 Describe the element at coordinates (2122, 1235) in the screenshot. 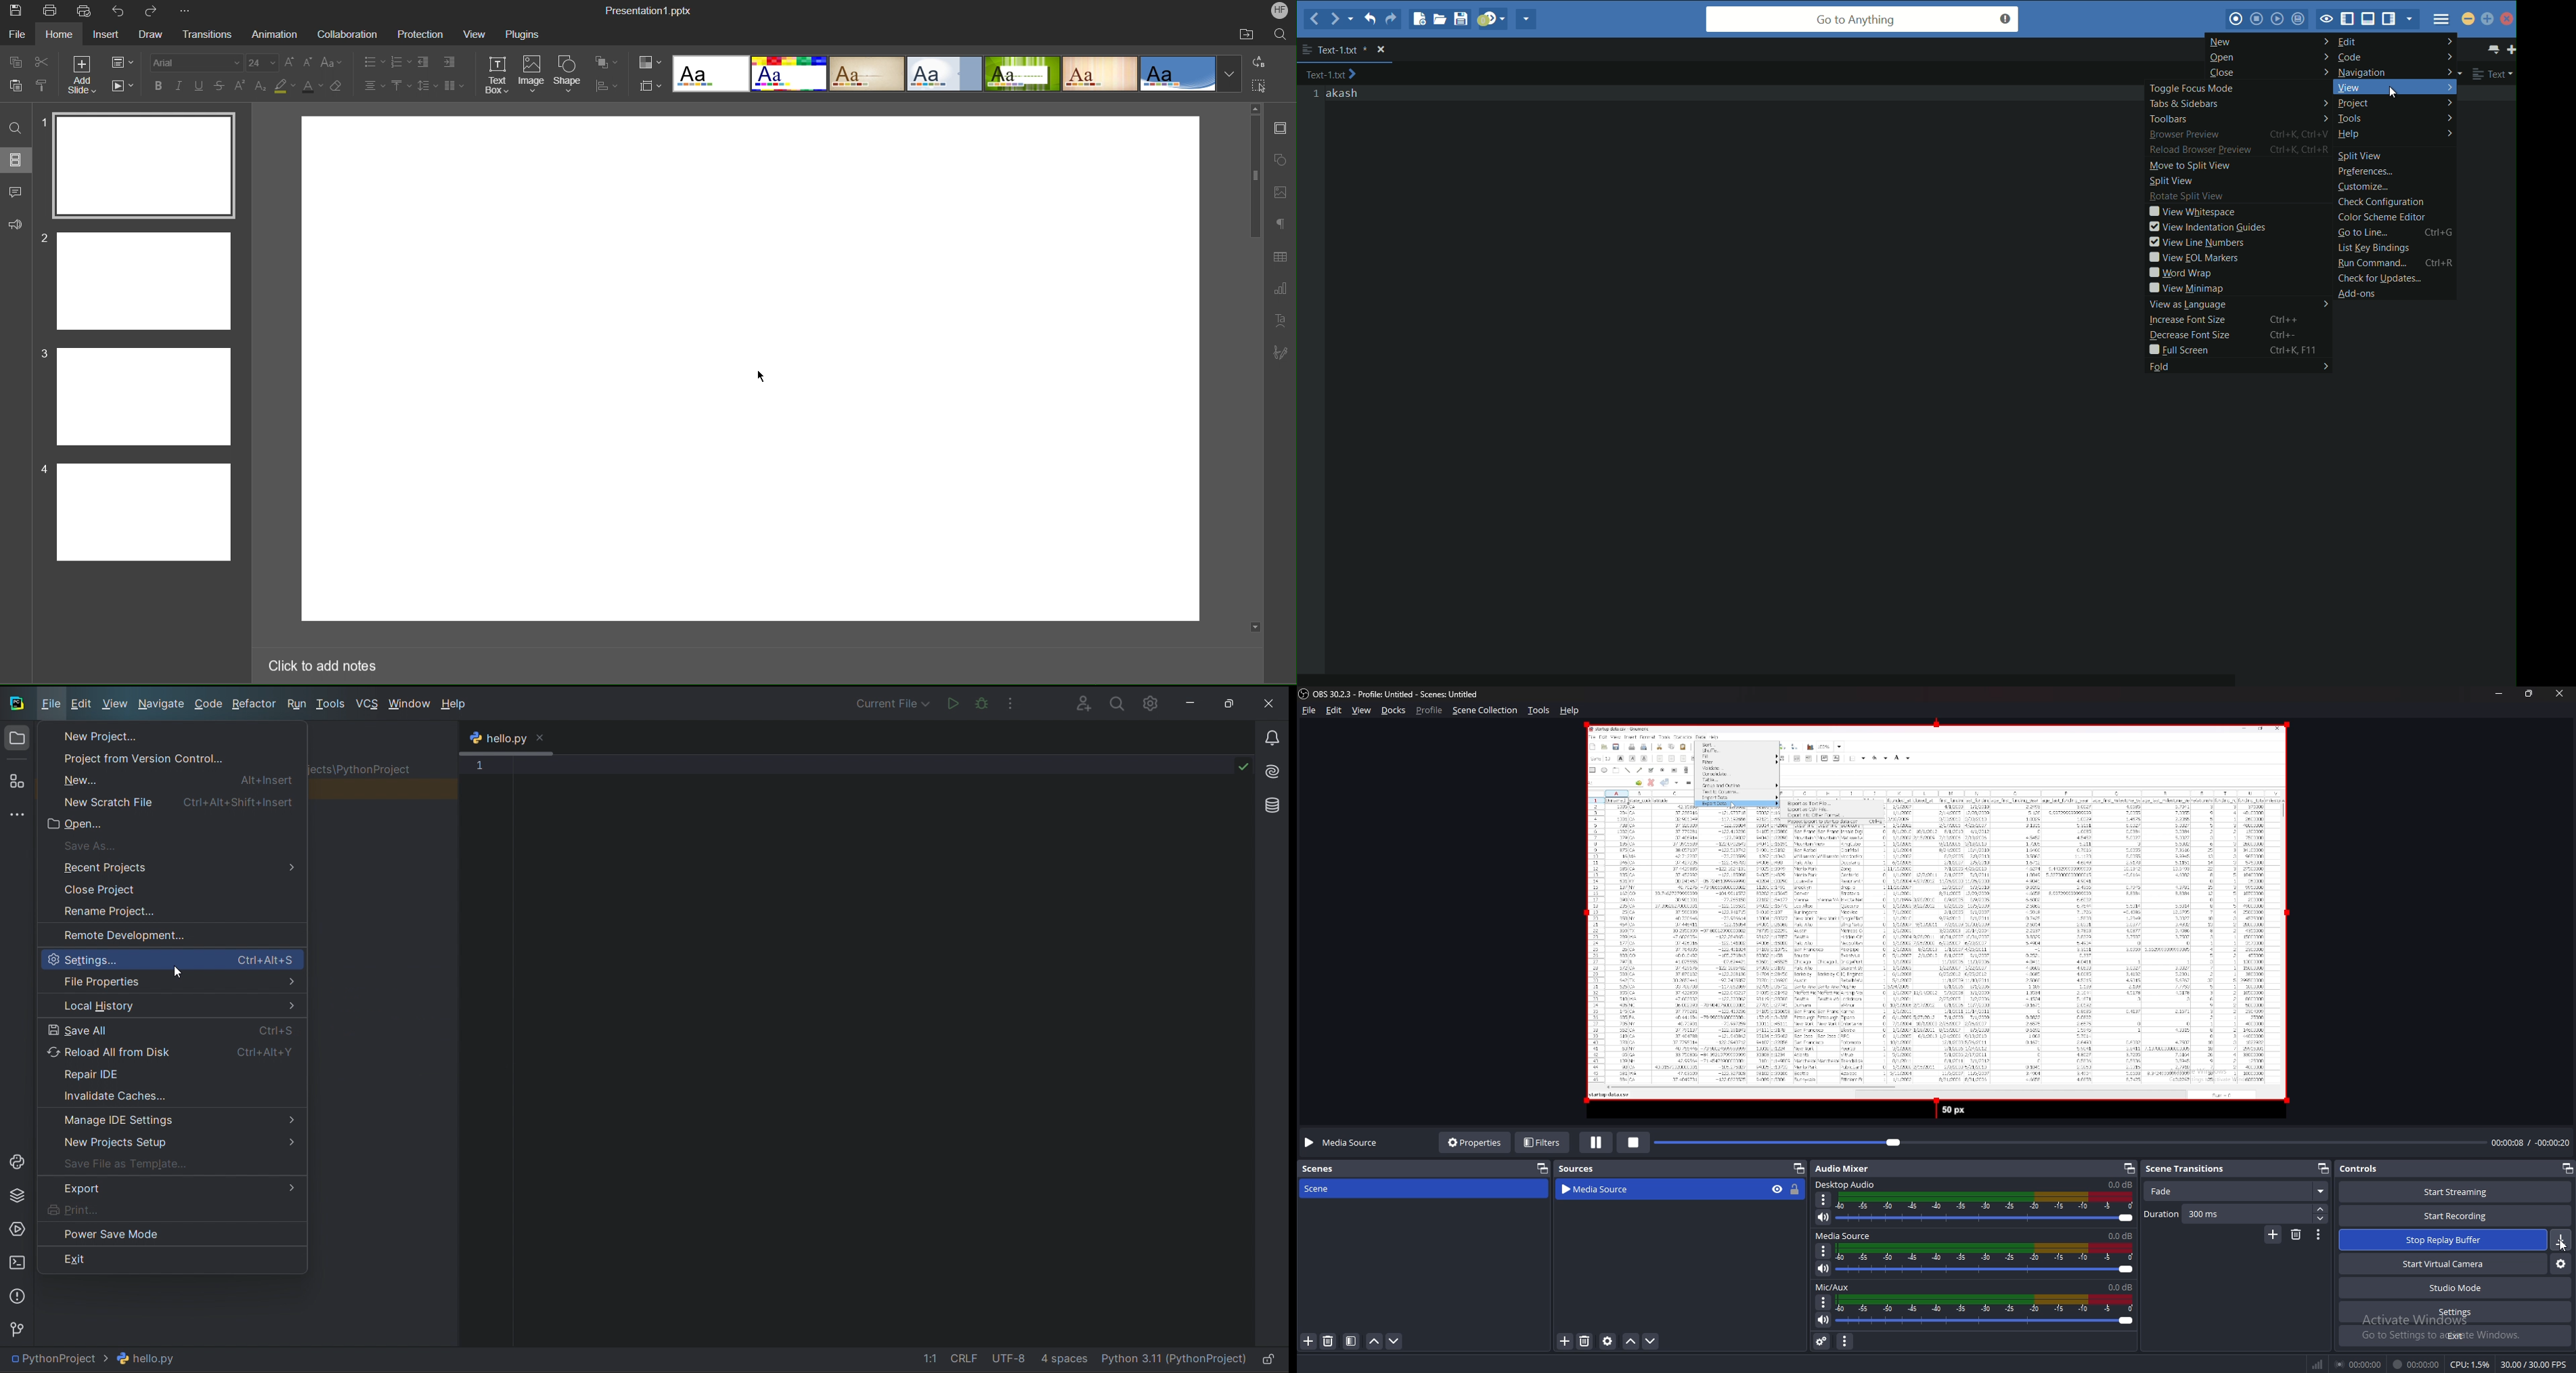

I see `0.0db` at that location.